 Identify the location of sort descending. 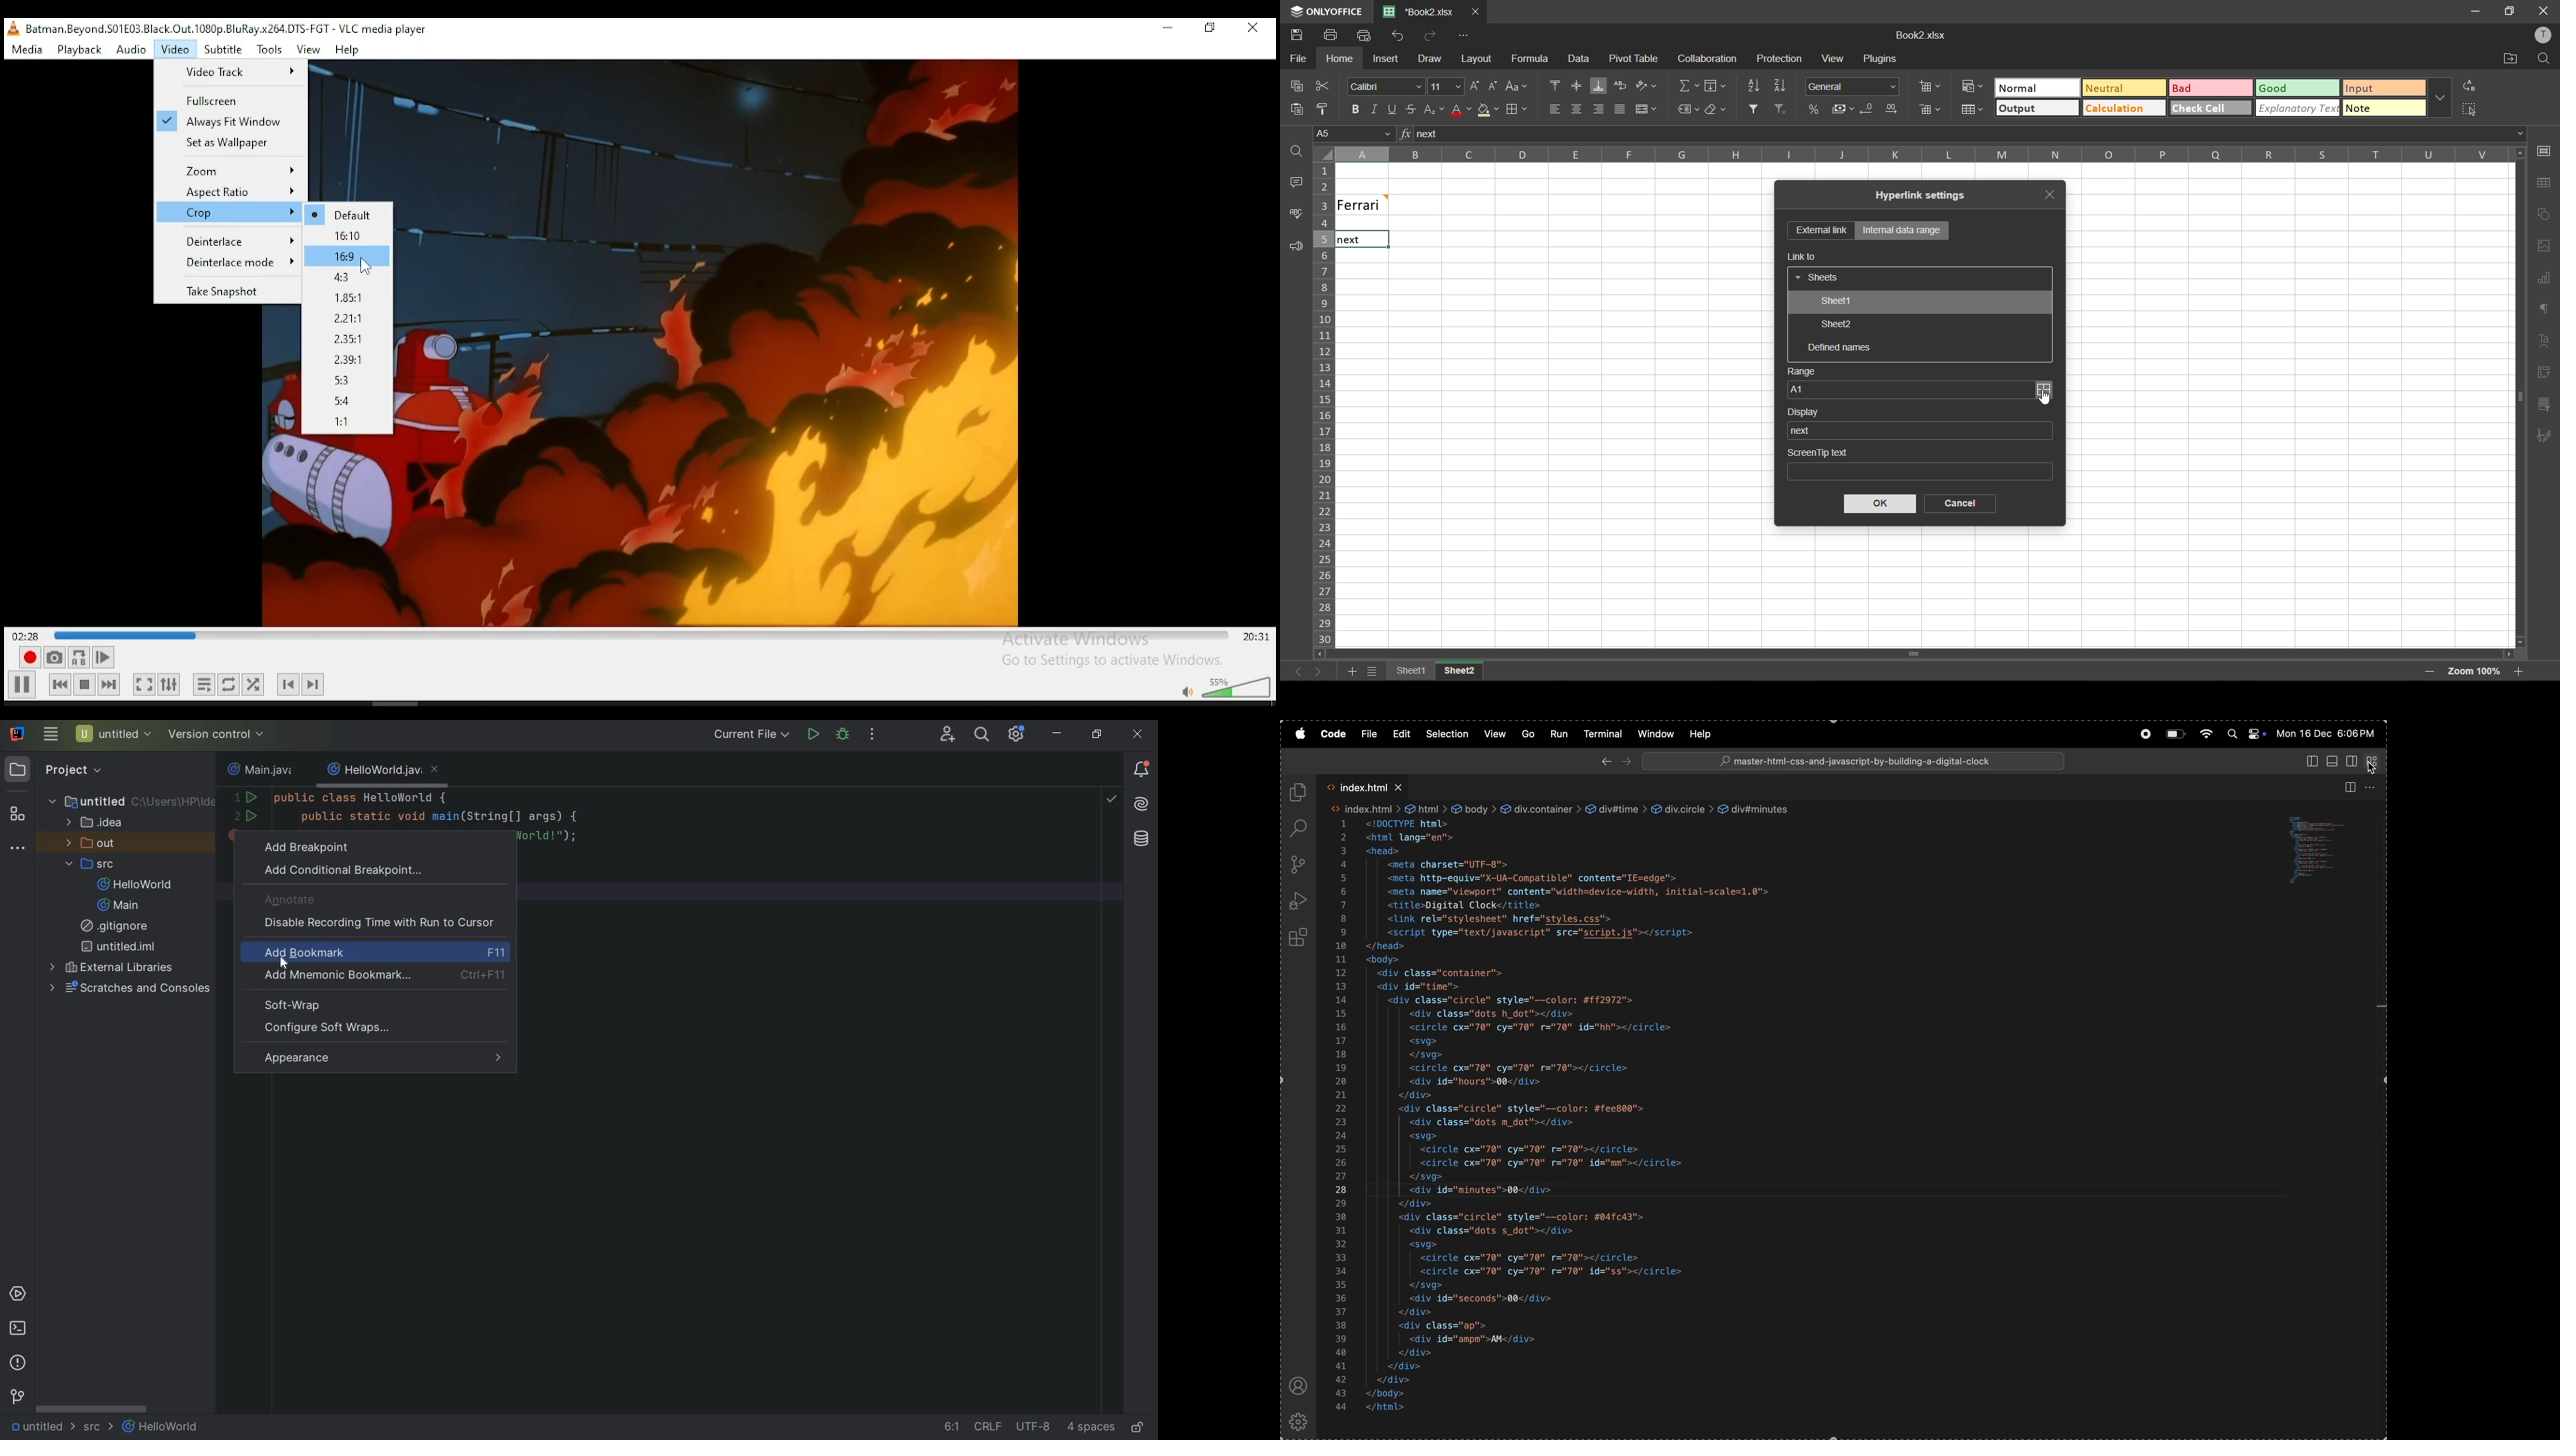
(1780, 87).